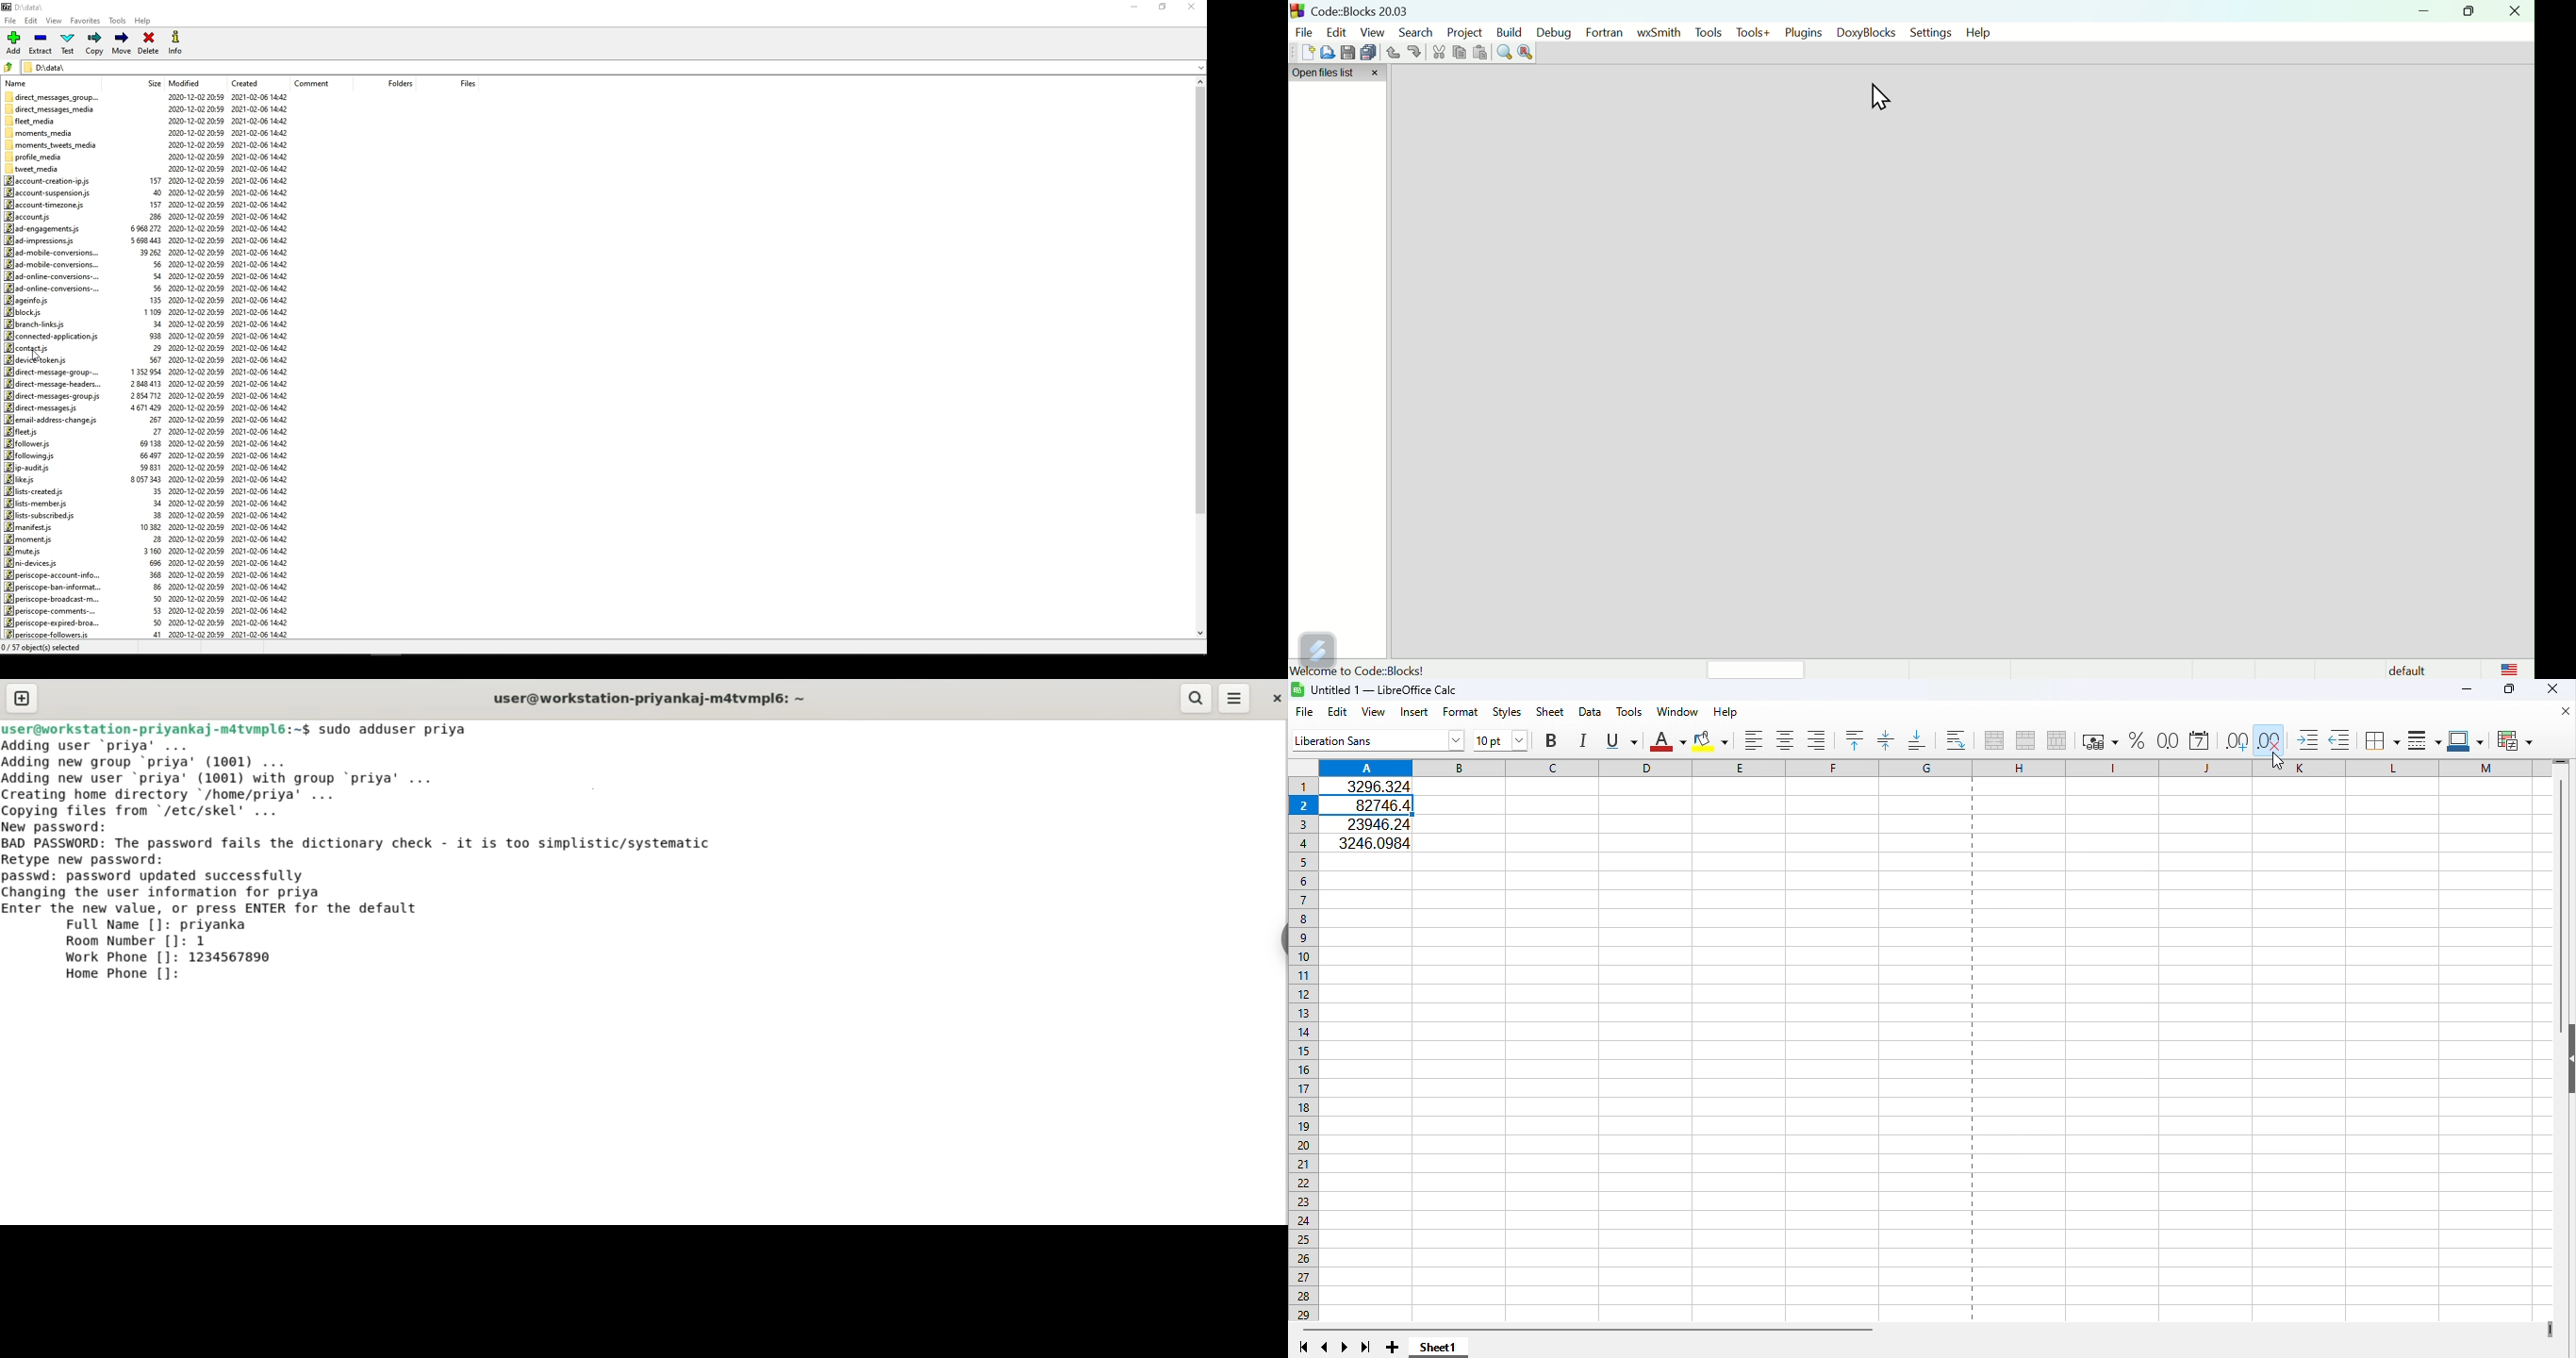  I want to click on account-suspension.js, so click(48, 192).